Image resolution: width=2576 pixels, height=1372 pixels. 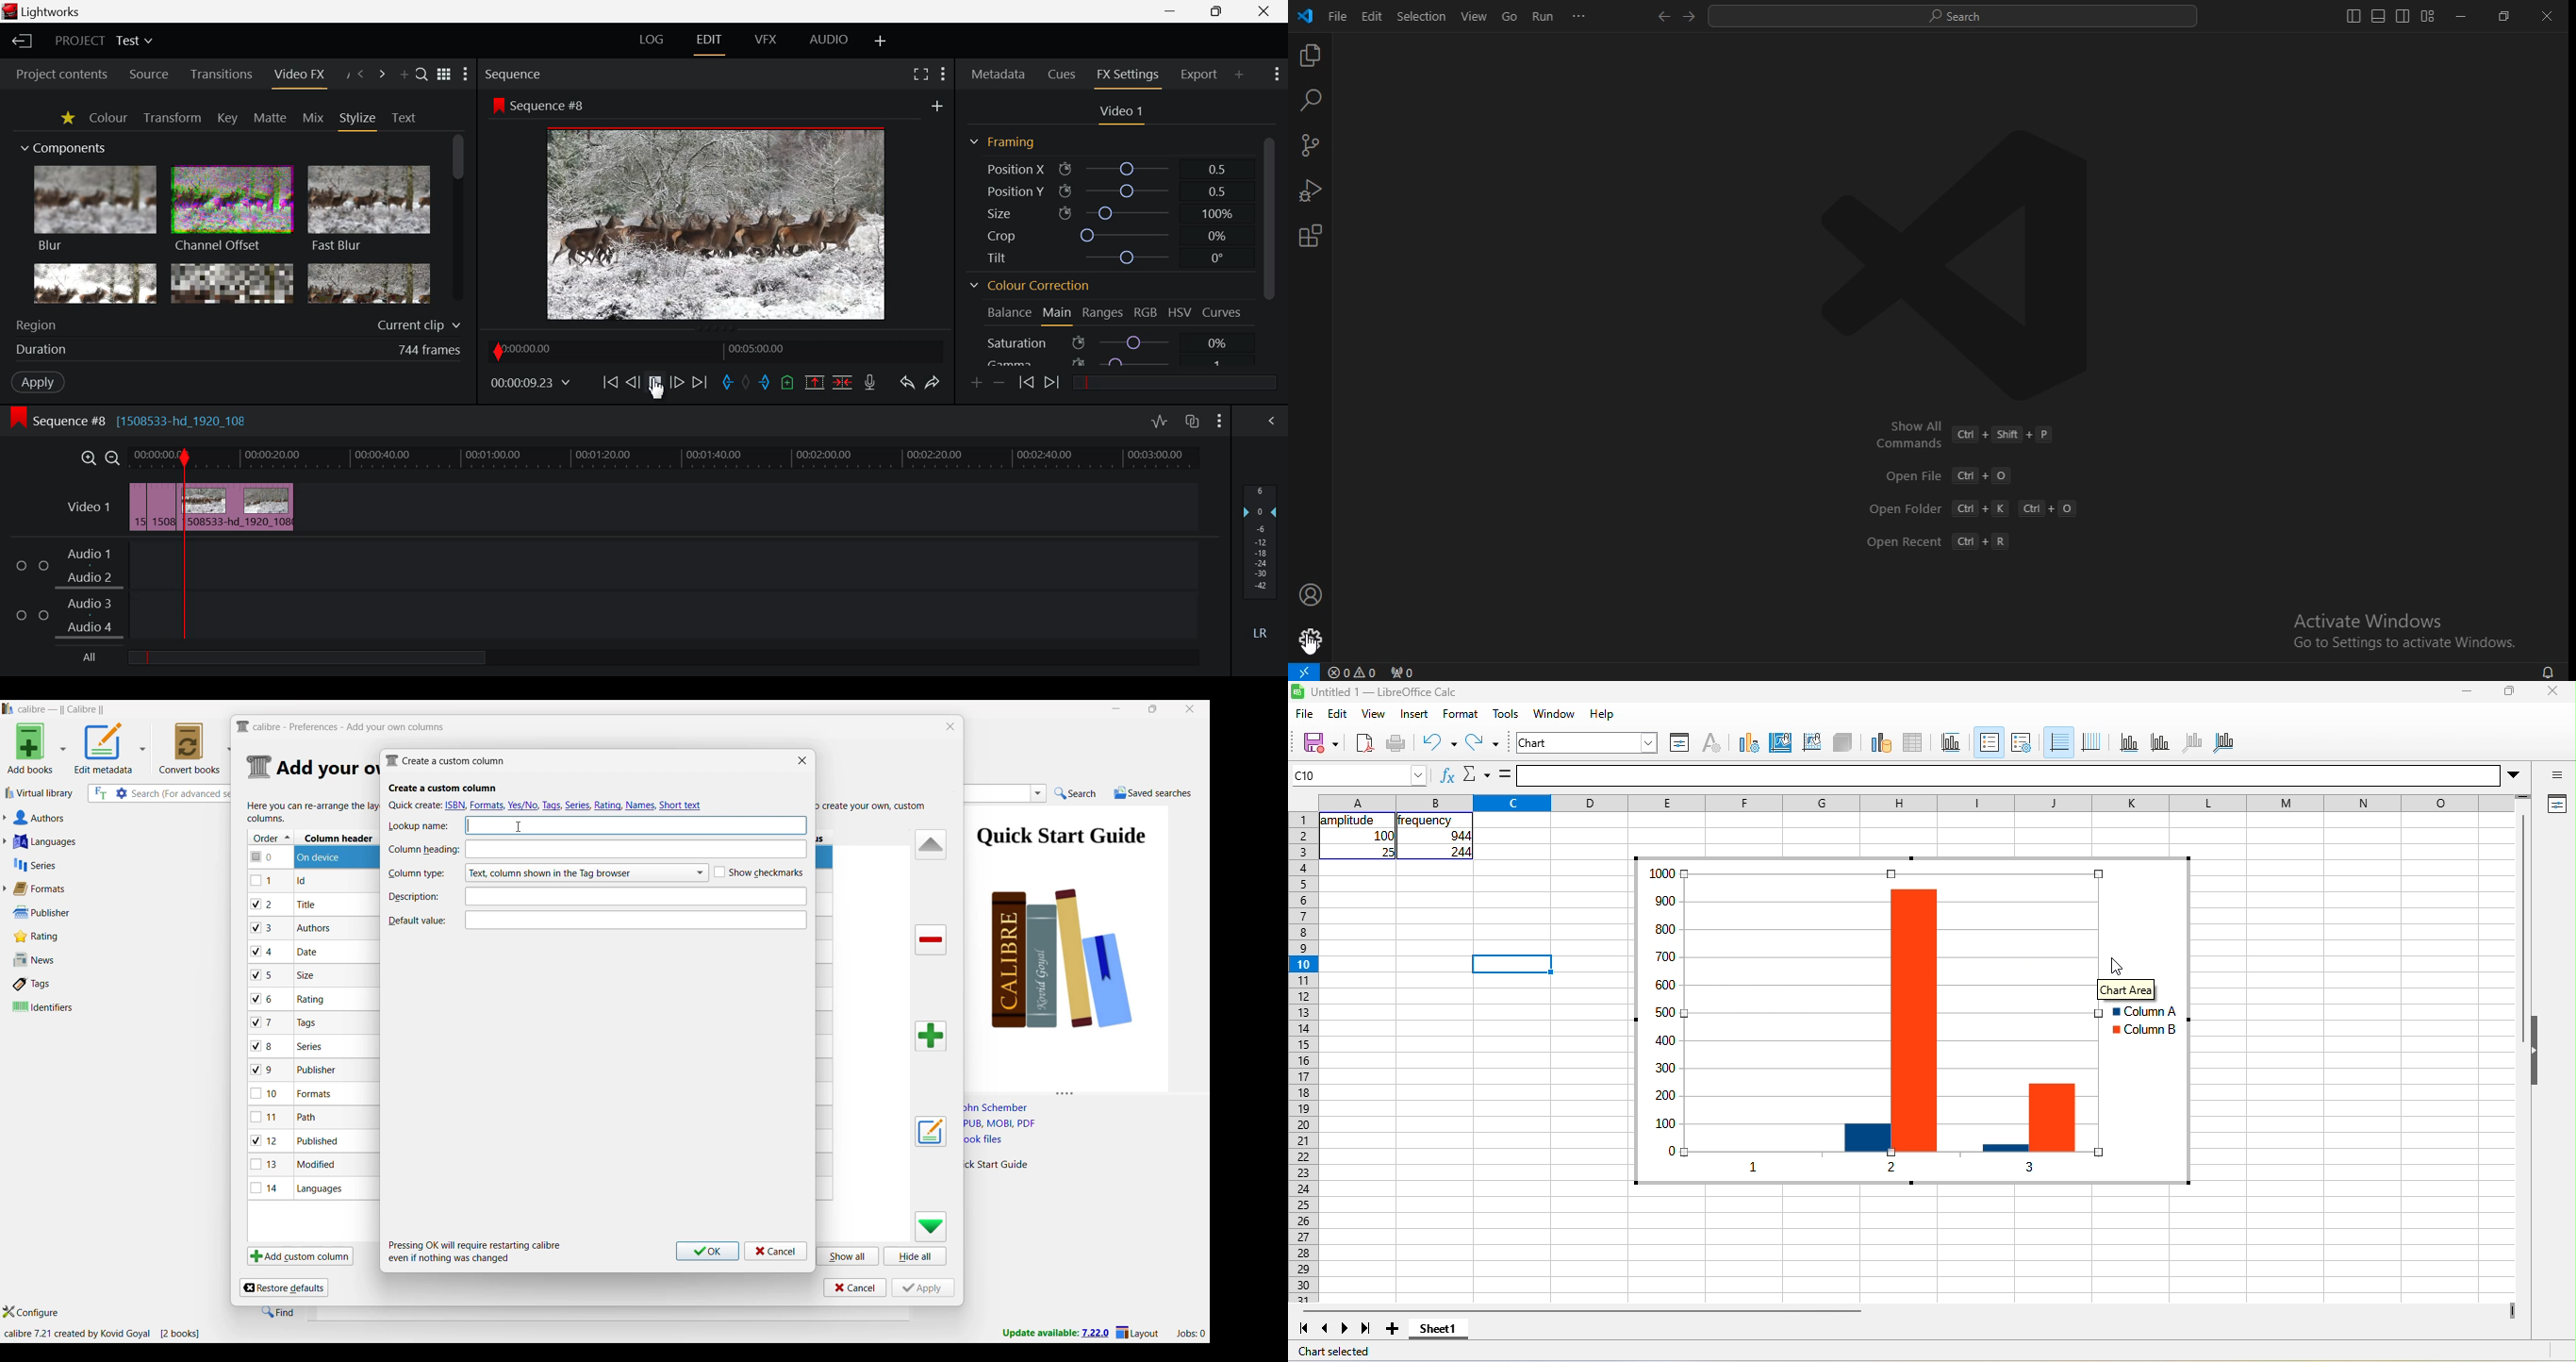 I want to click on data table, so click(x=1920, y=740).